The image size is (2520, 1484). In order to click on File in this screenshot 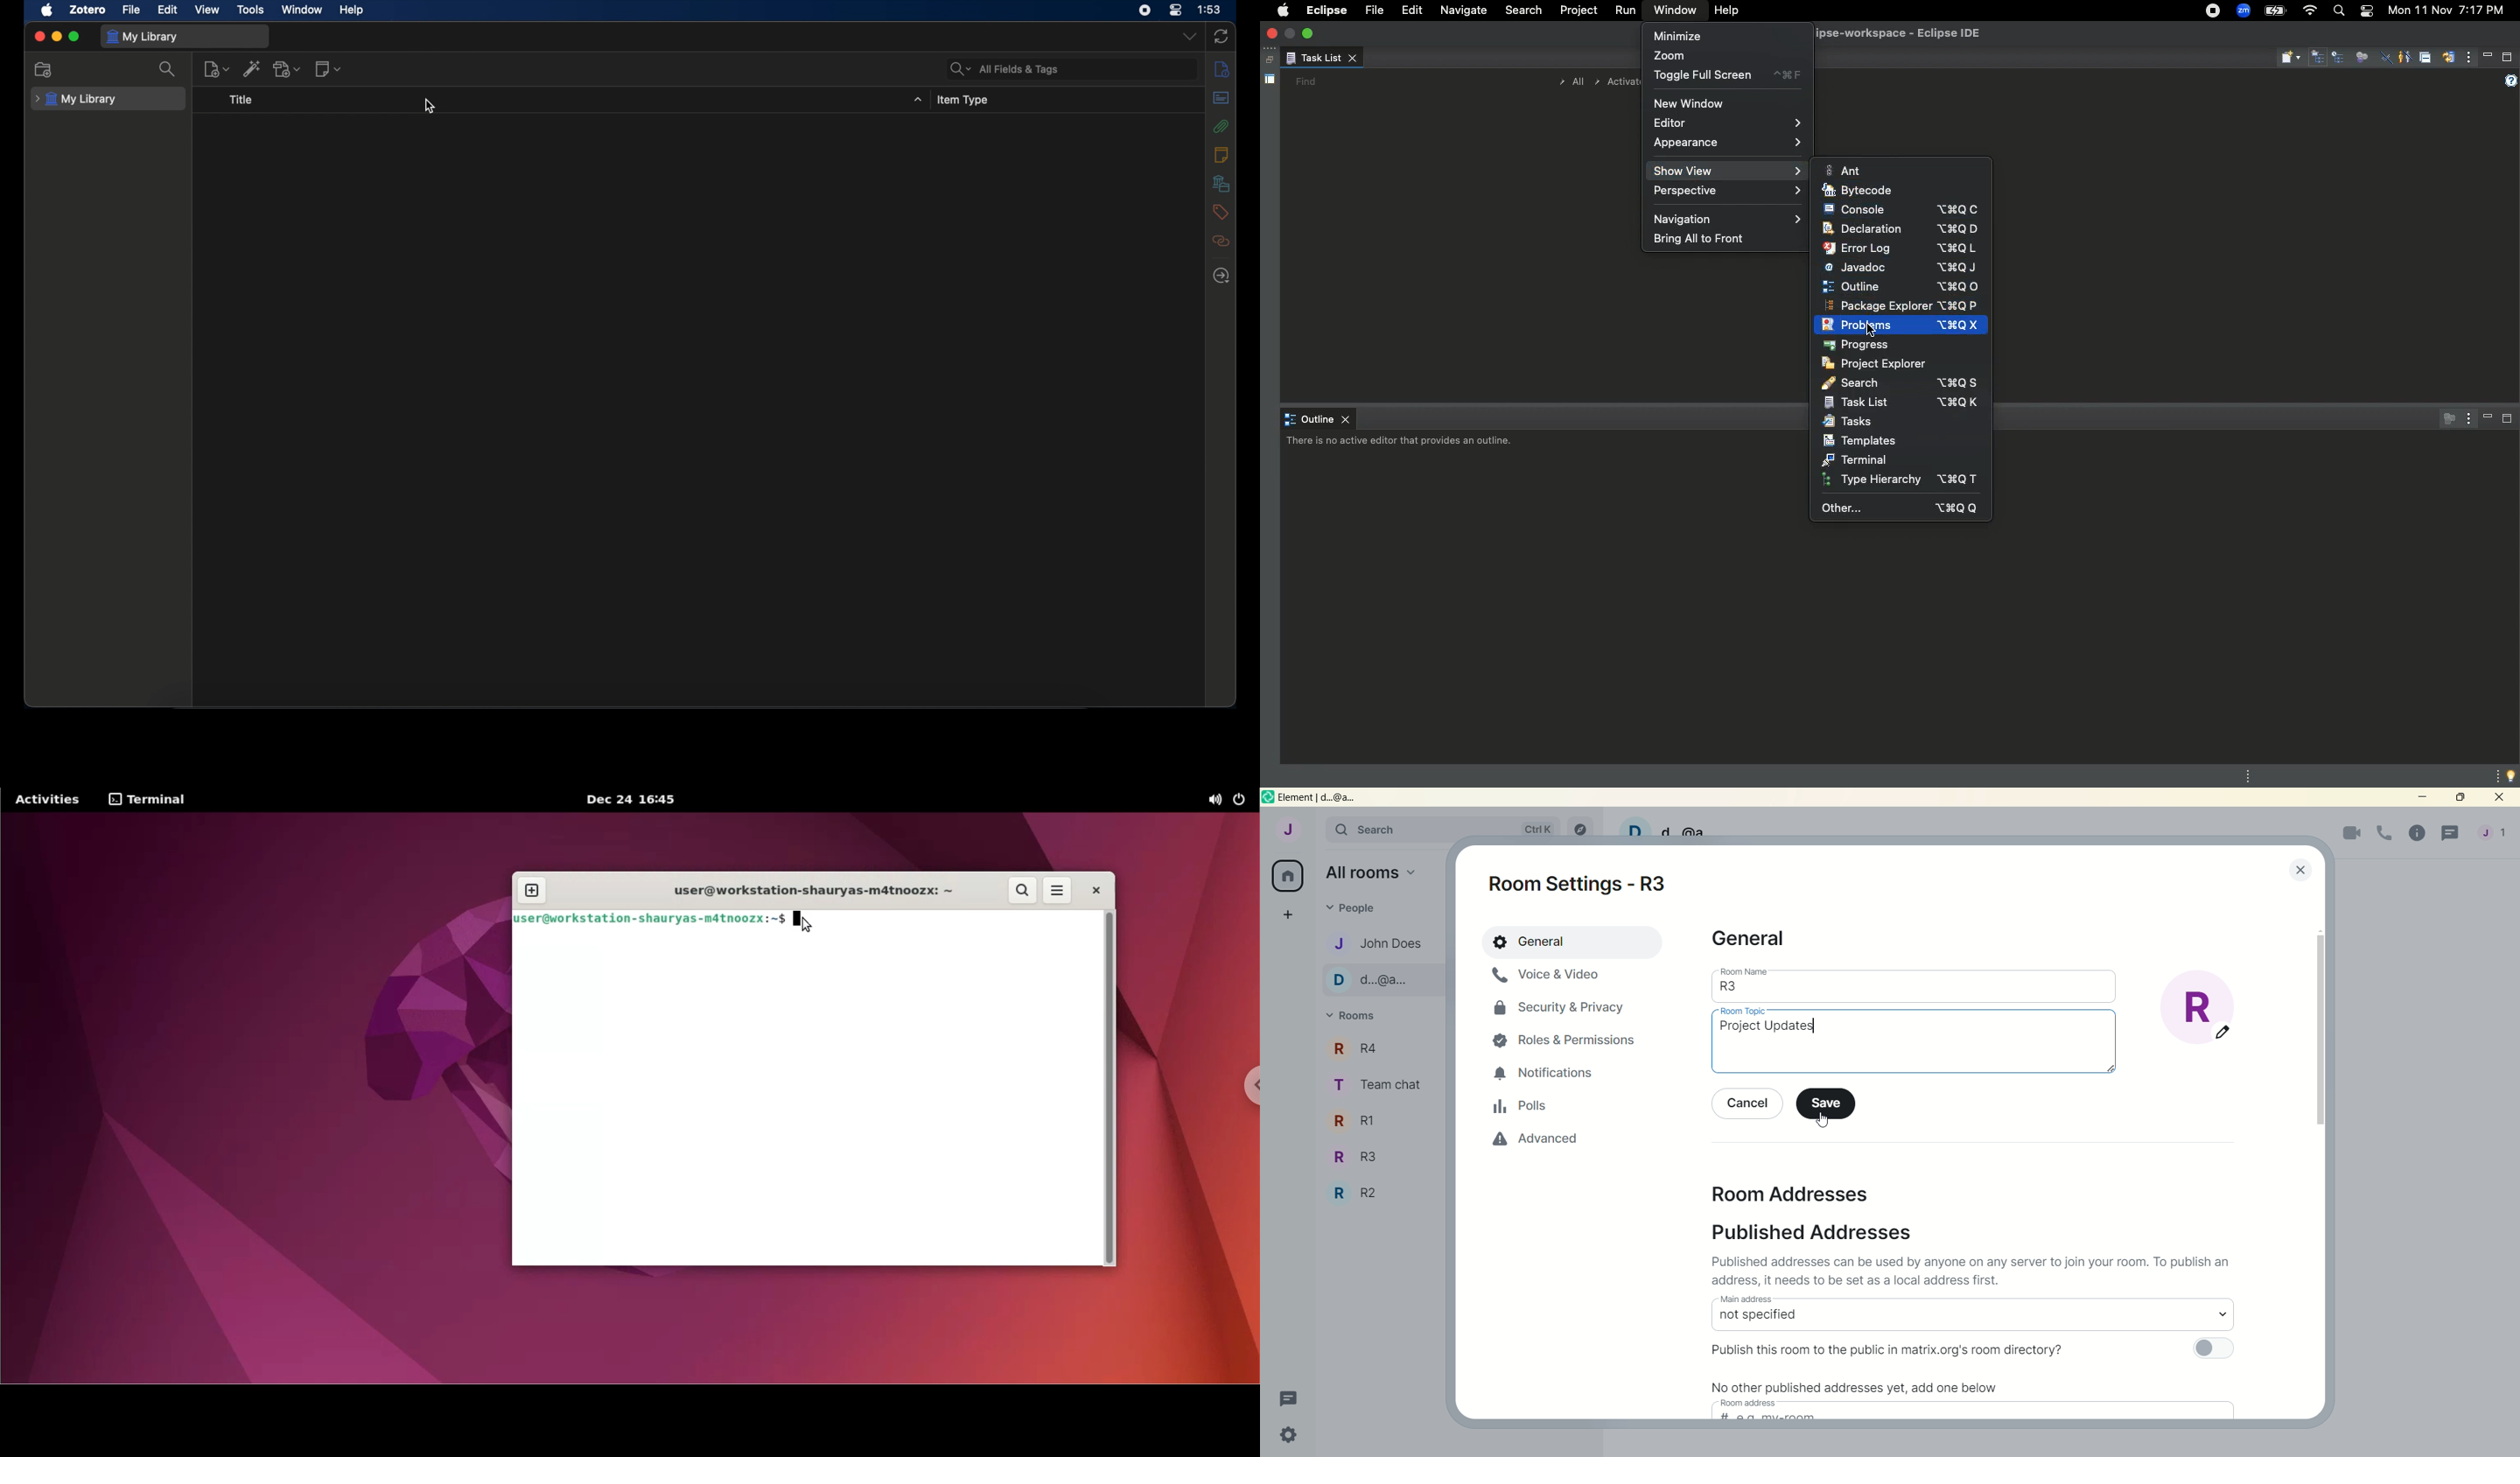, I will do `click(1372, 11)`.